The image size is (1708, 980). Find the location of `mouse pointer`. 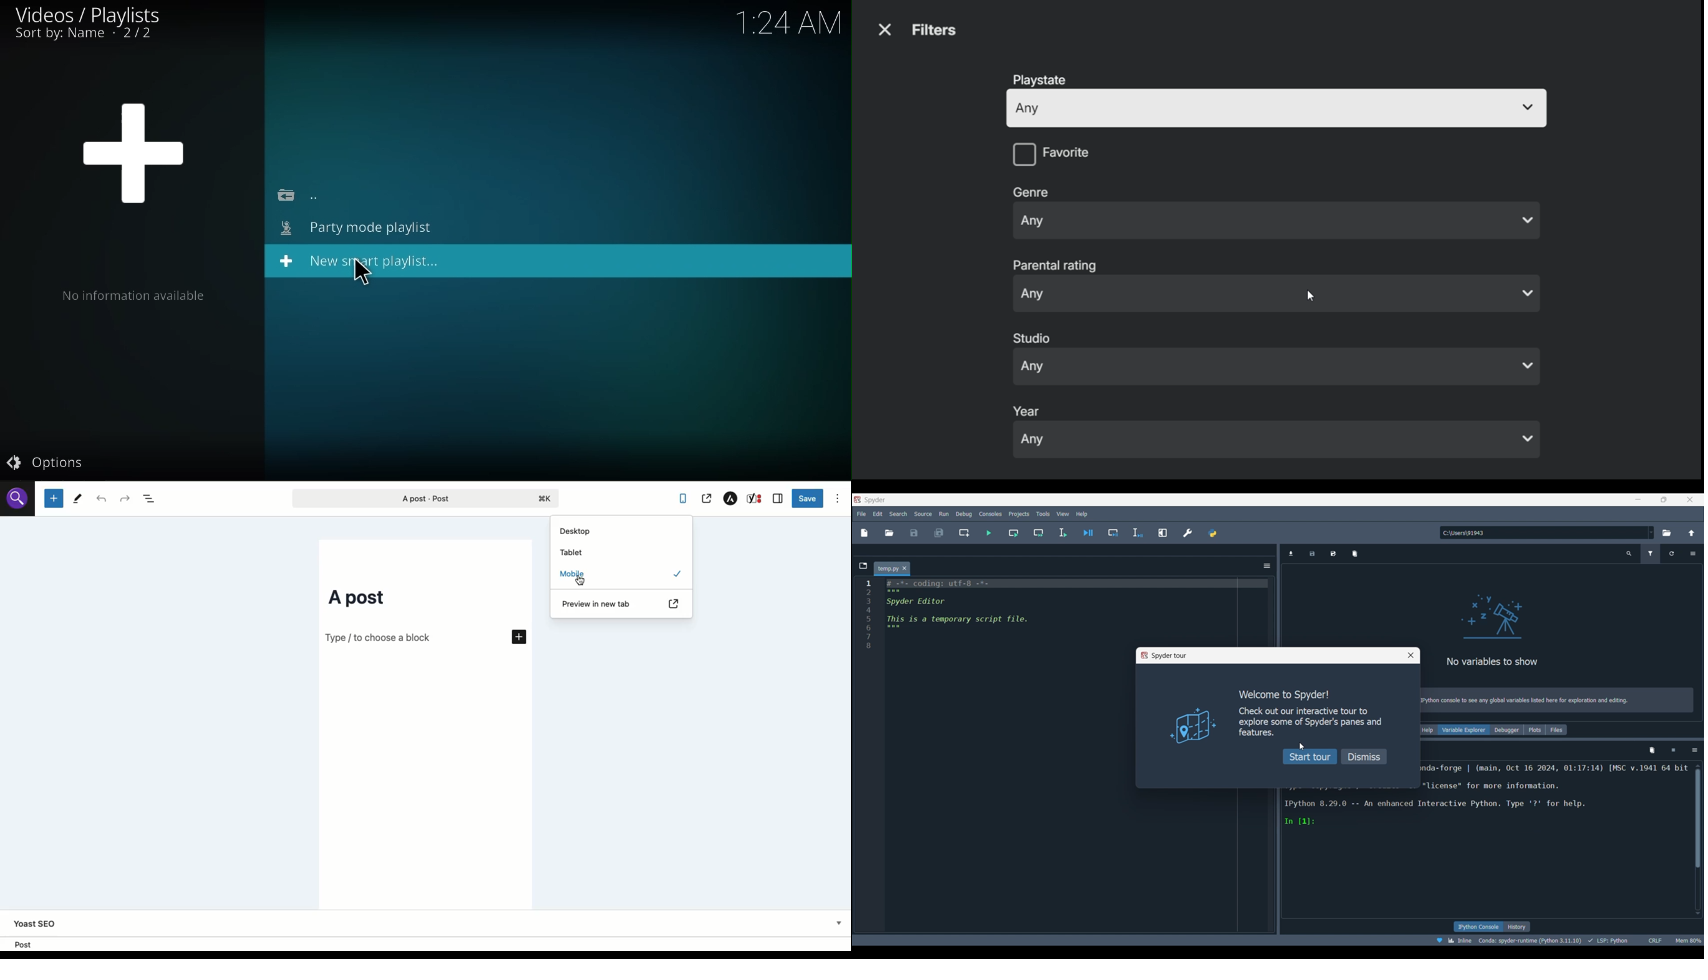

mouse pointer is located at coordinates (1311, 295).